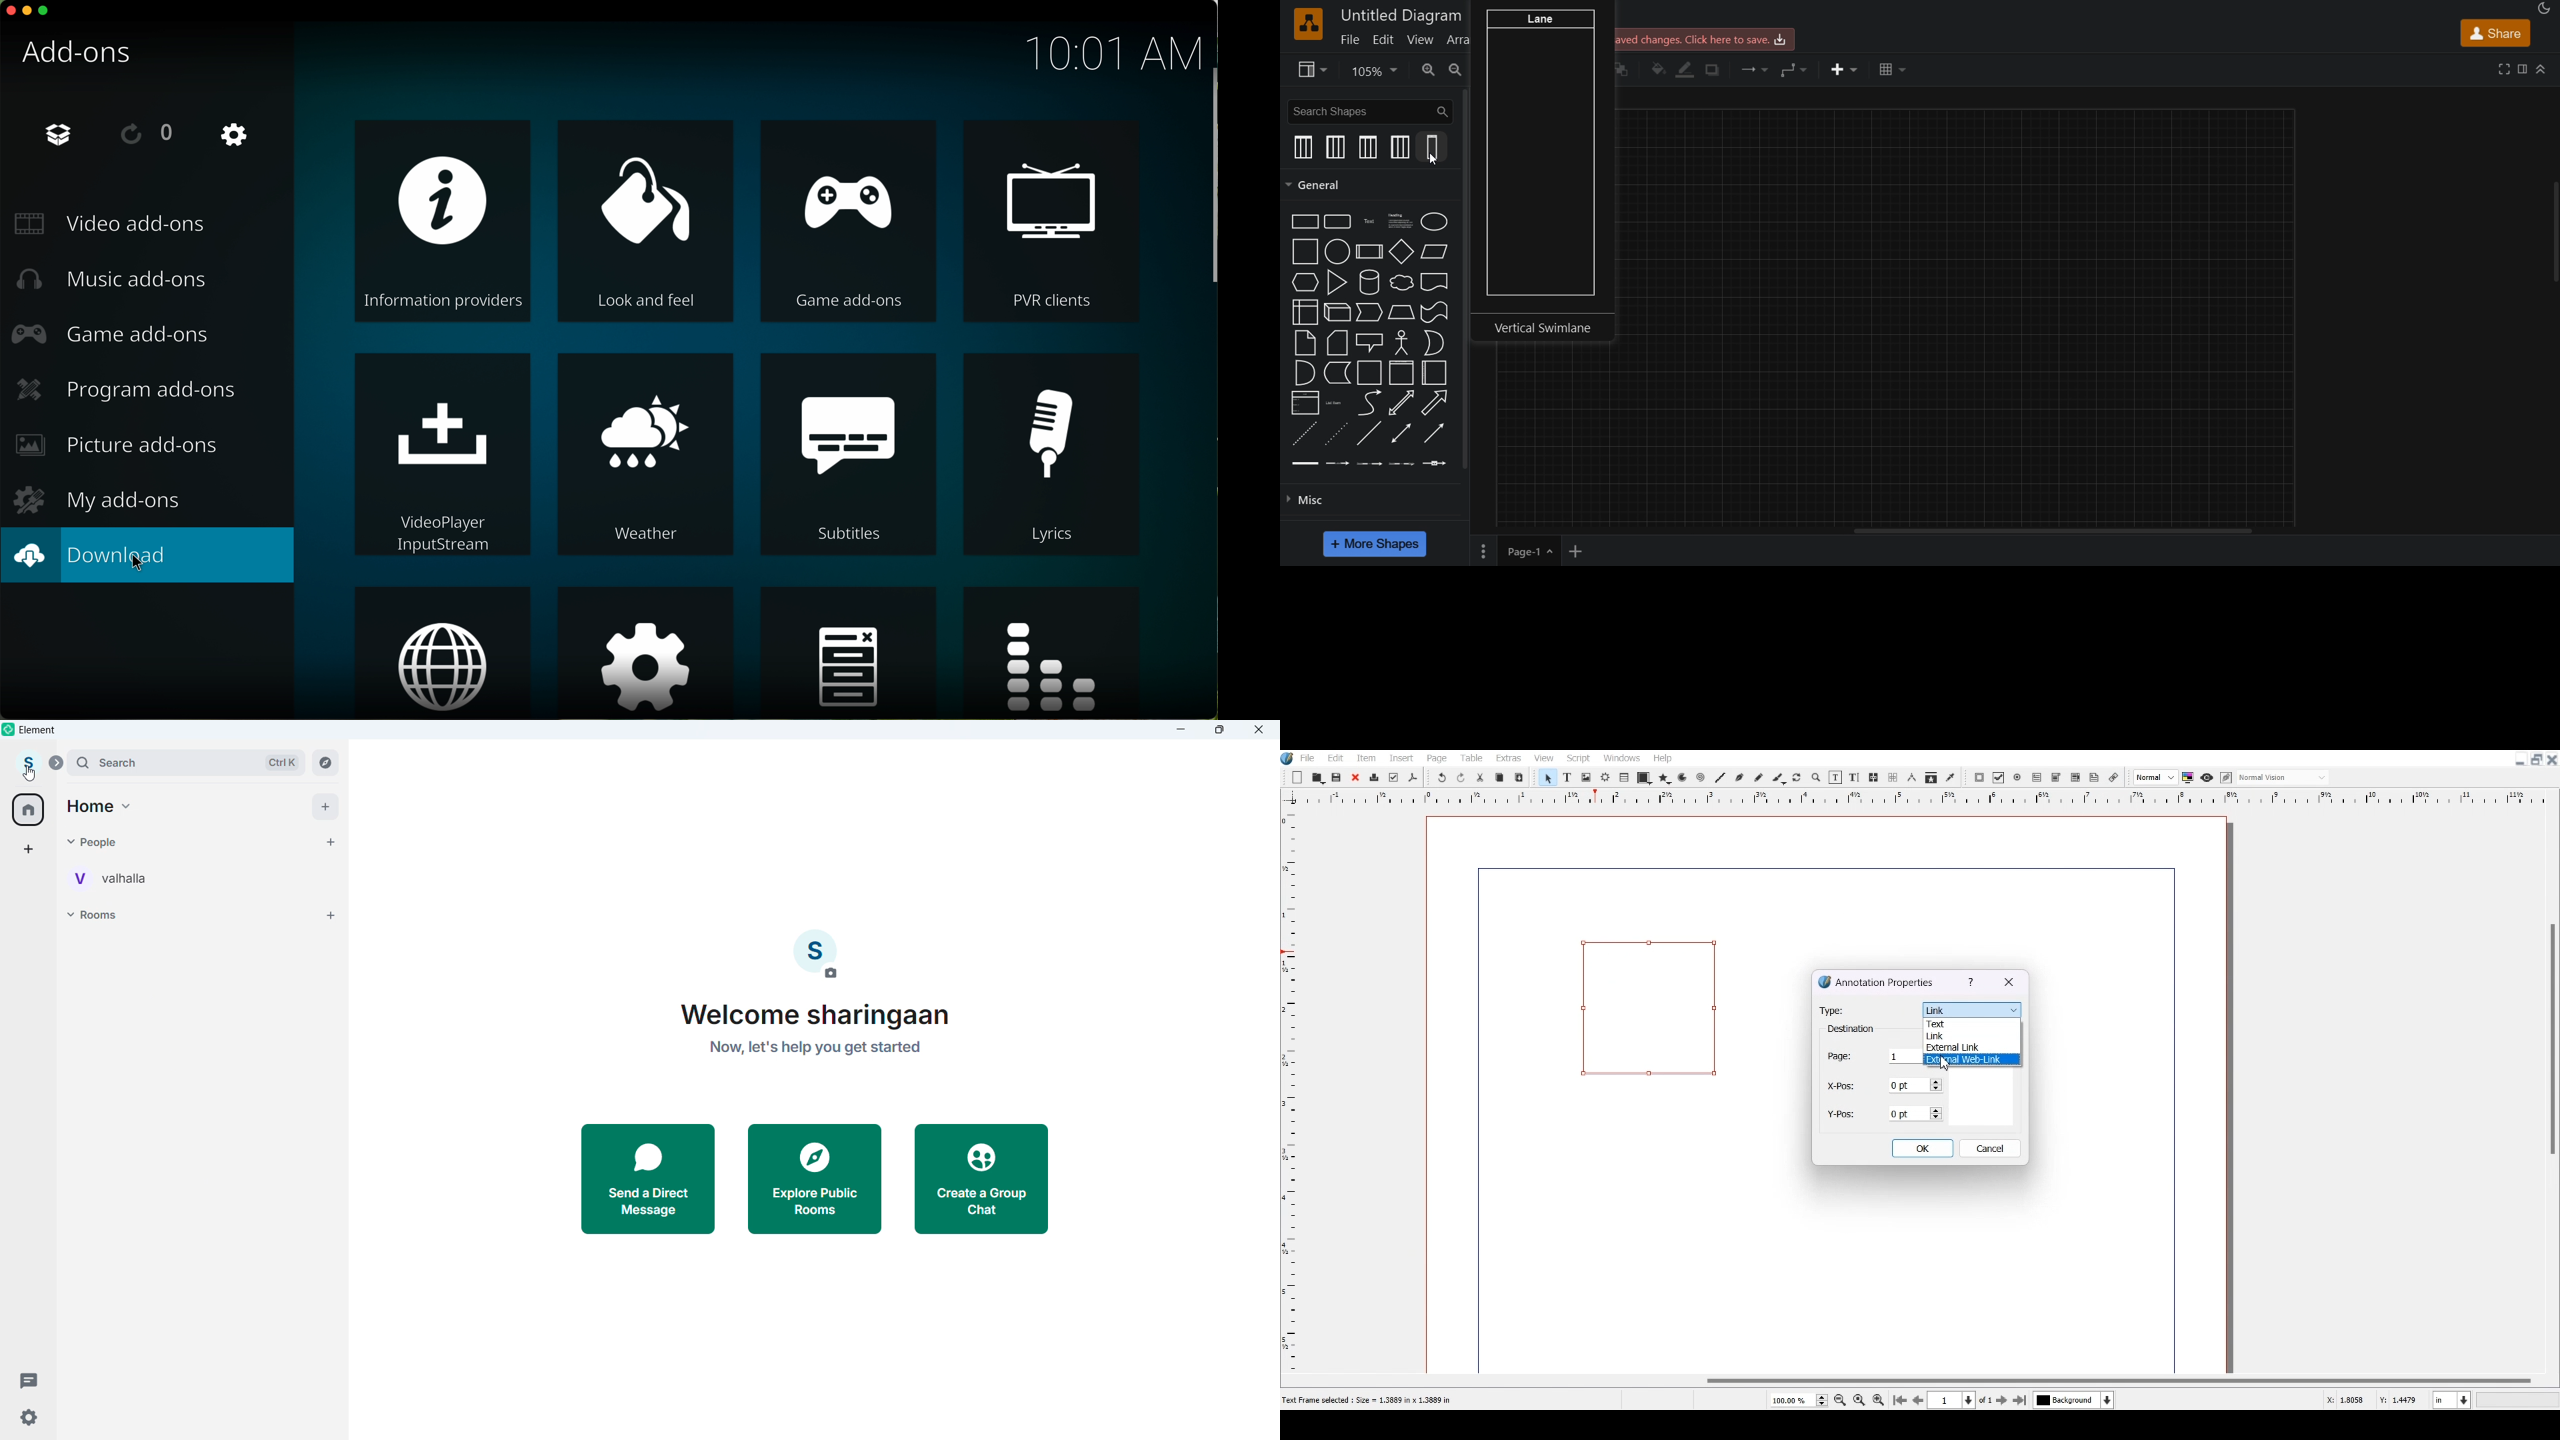 The width and height of the screenshot is (2576, 1456). What do you see at coordinates (1920, 1381) in the screenshot?
I see `Horizontal Scroll bar` at bounding box center [1920, 1381].